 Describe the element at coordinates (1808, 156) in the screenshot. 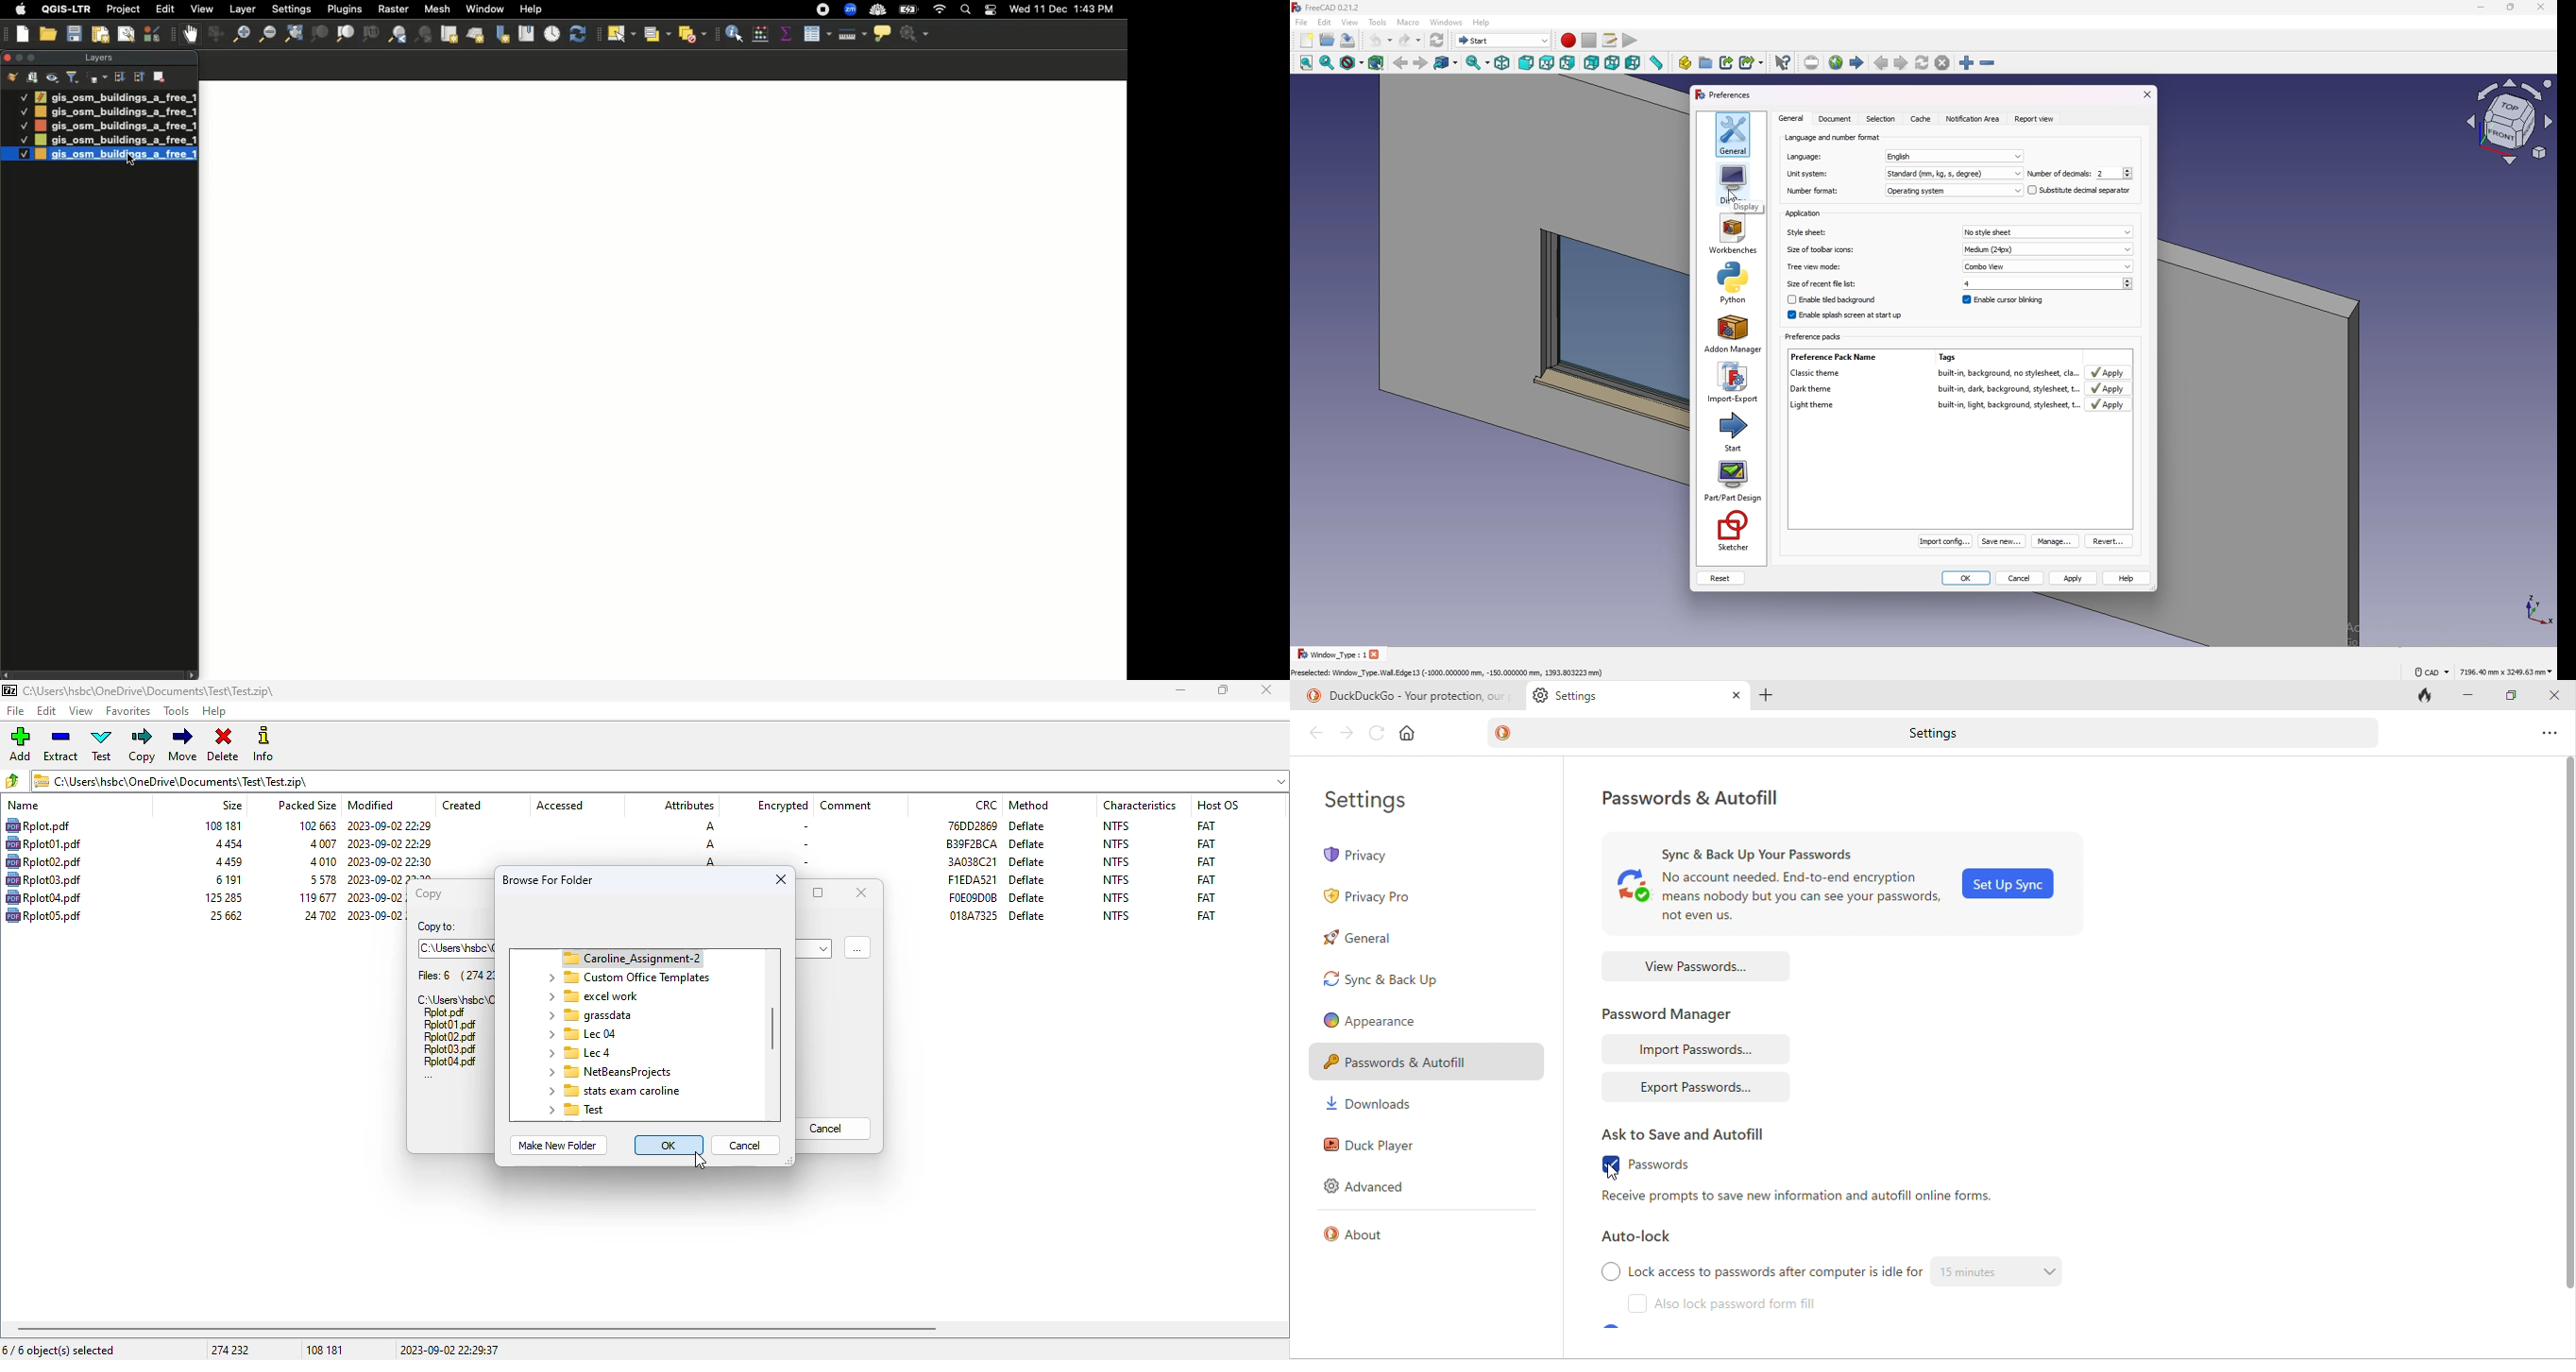

I see `Language:` at that location.